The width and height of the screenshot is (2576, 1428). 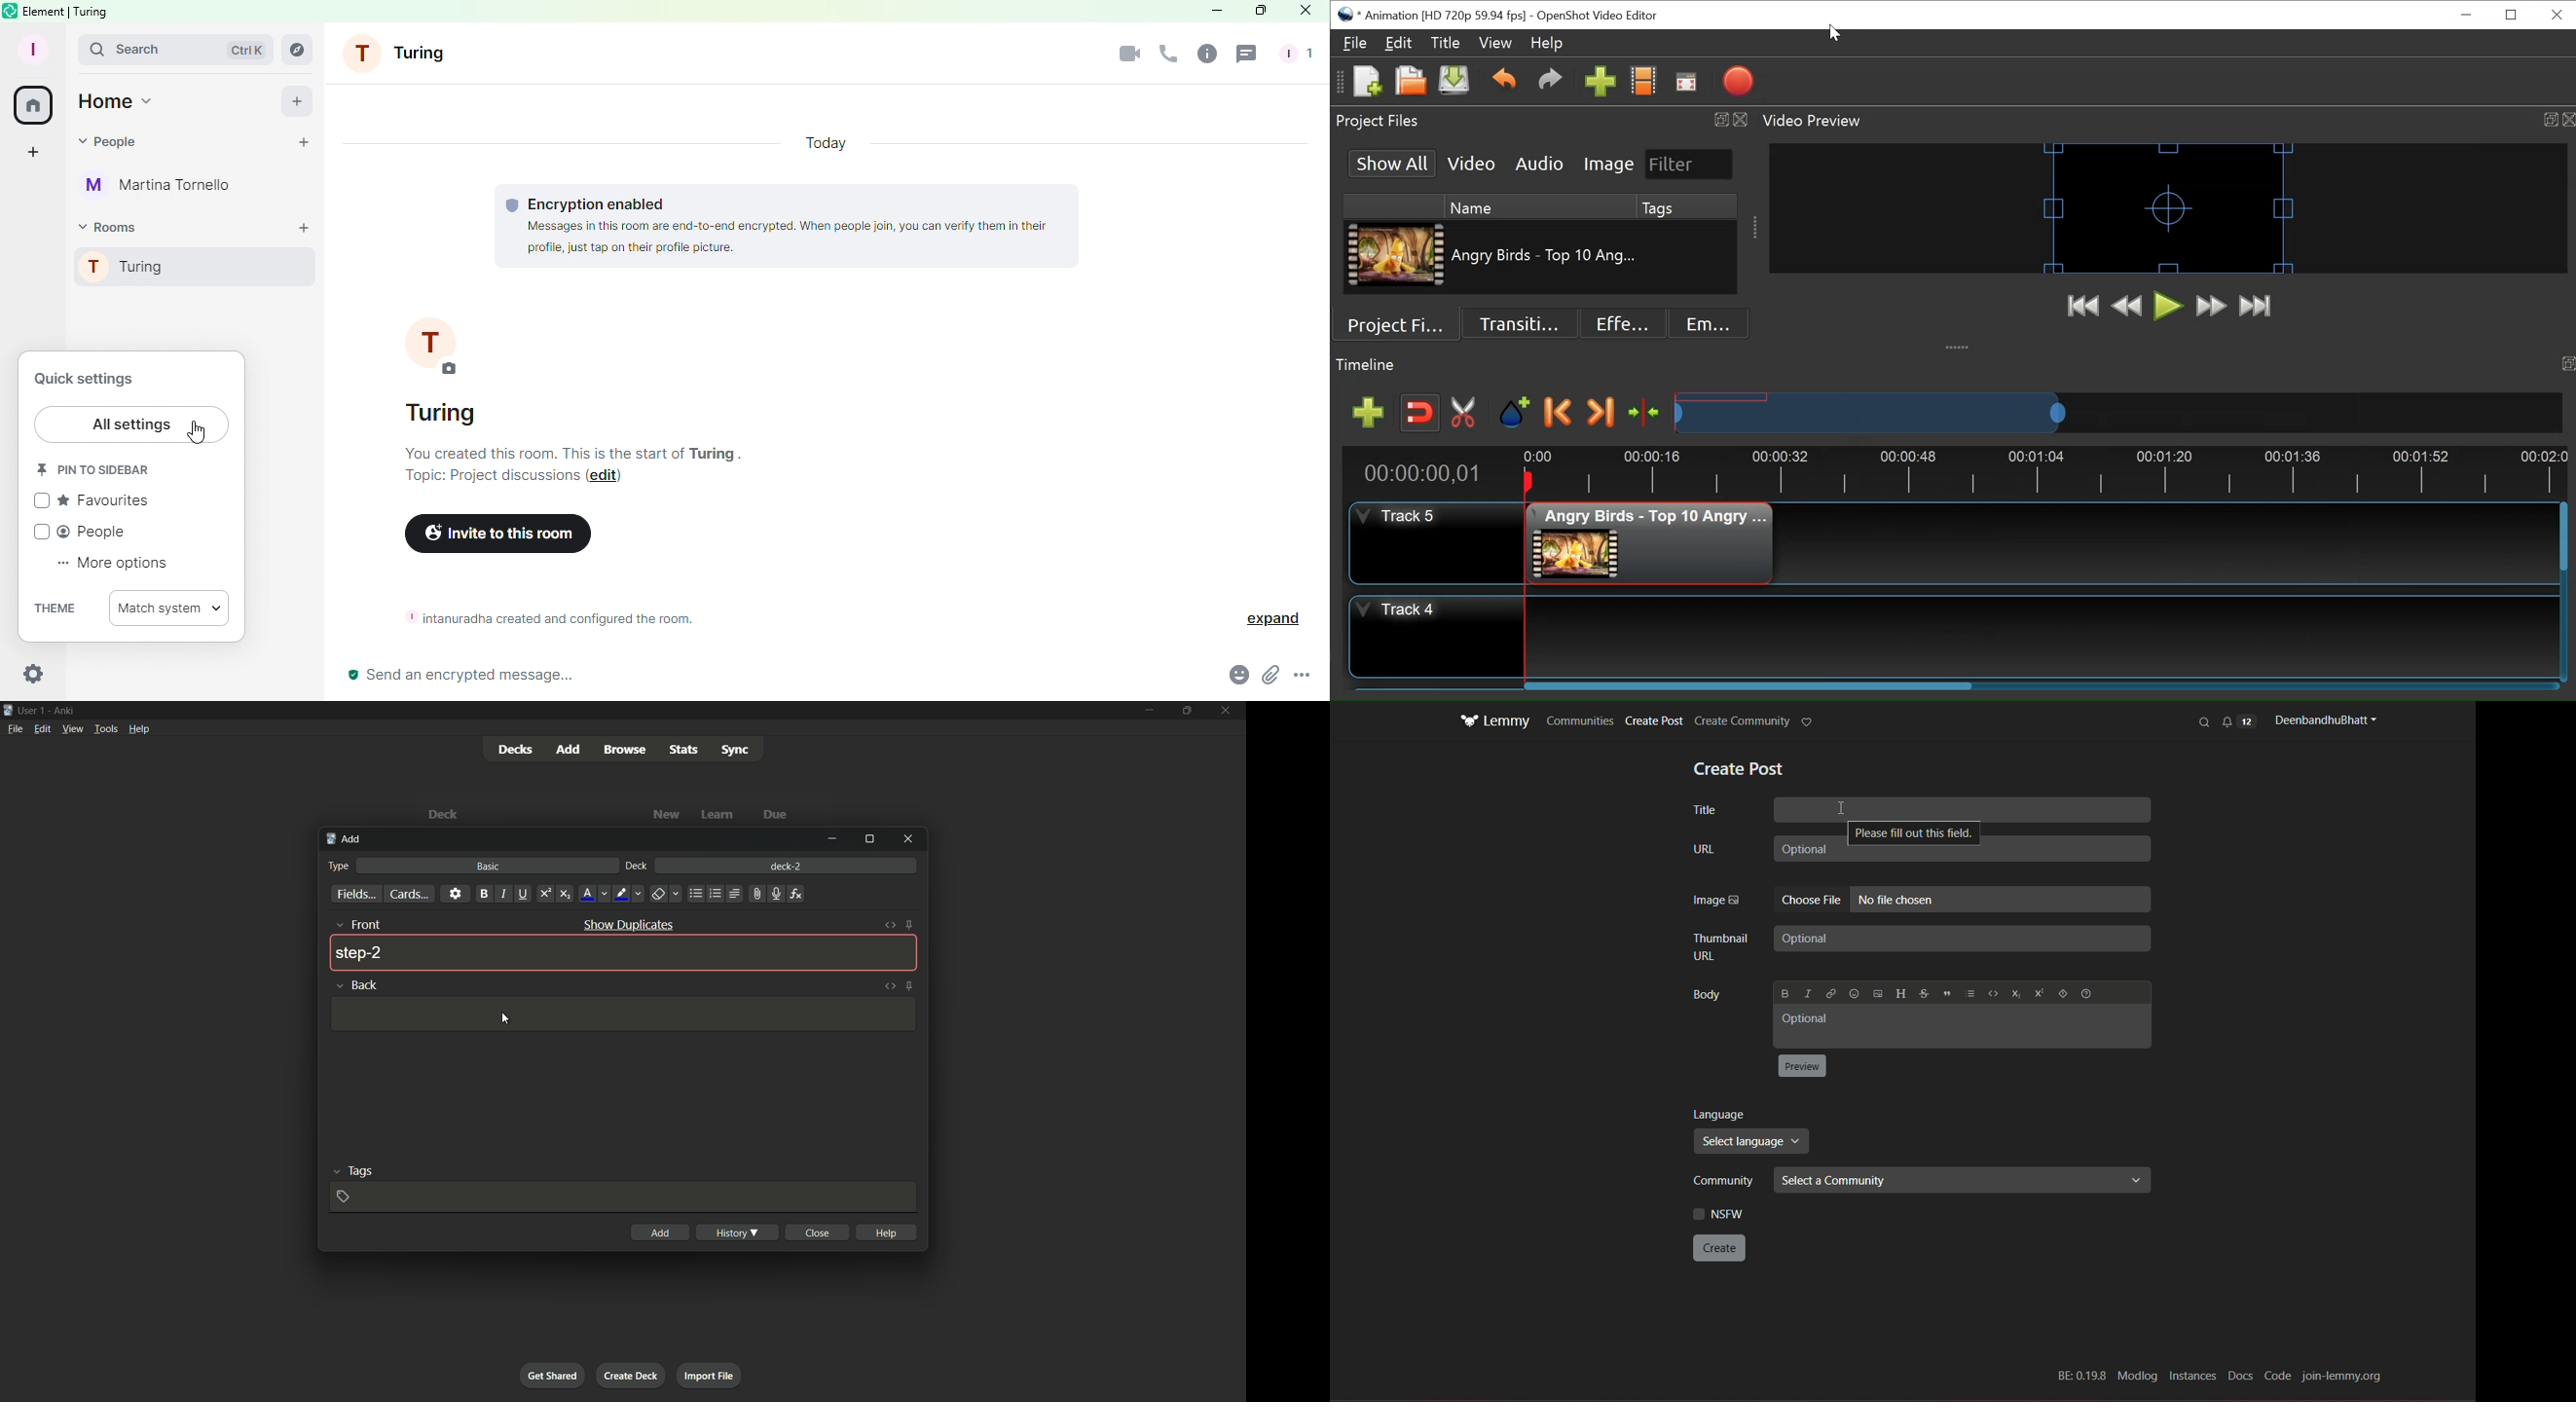 What do you see at coordinates (1186, 710) in the screenshot?
I see `maximize` at bounding box center [1186, 710].